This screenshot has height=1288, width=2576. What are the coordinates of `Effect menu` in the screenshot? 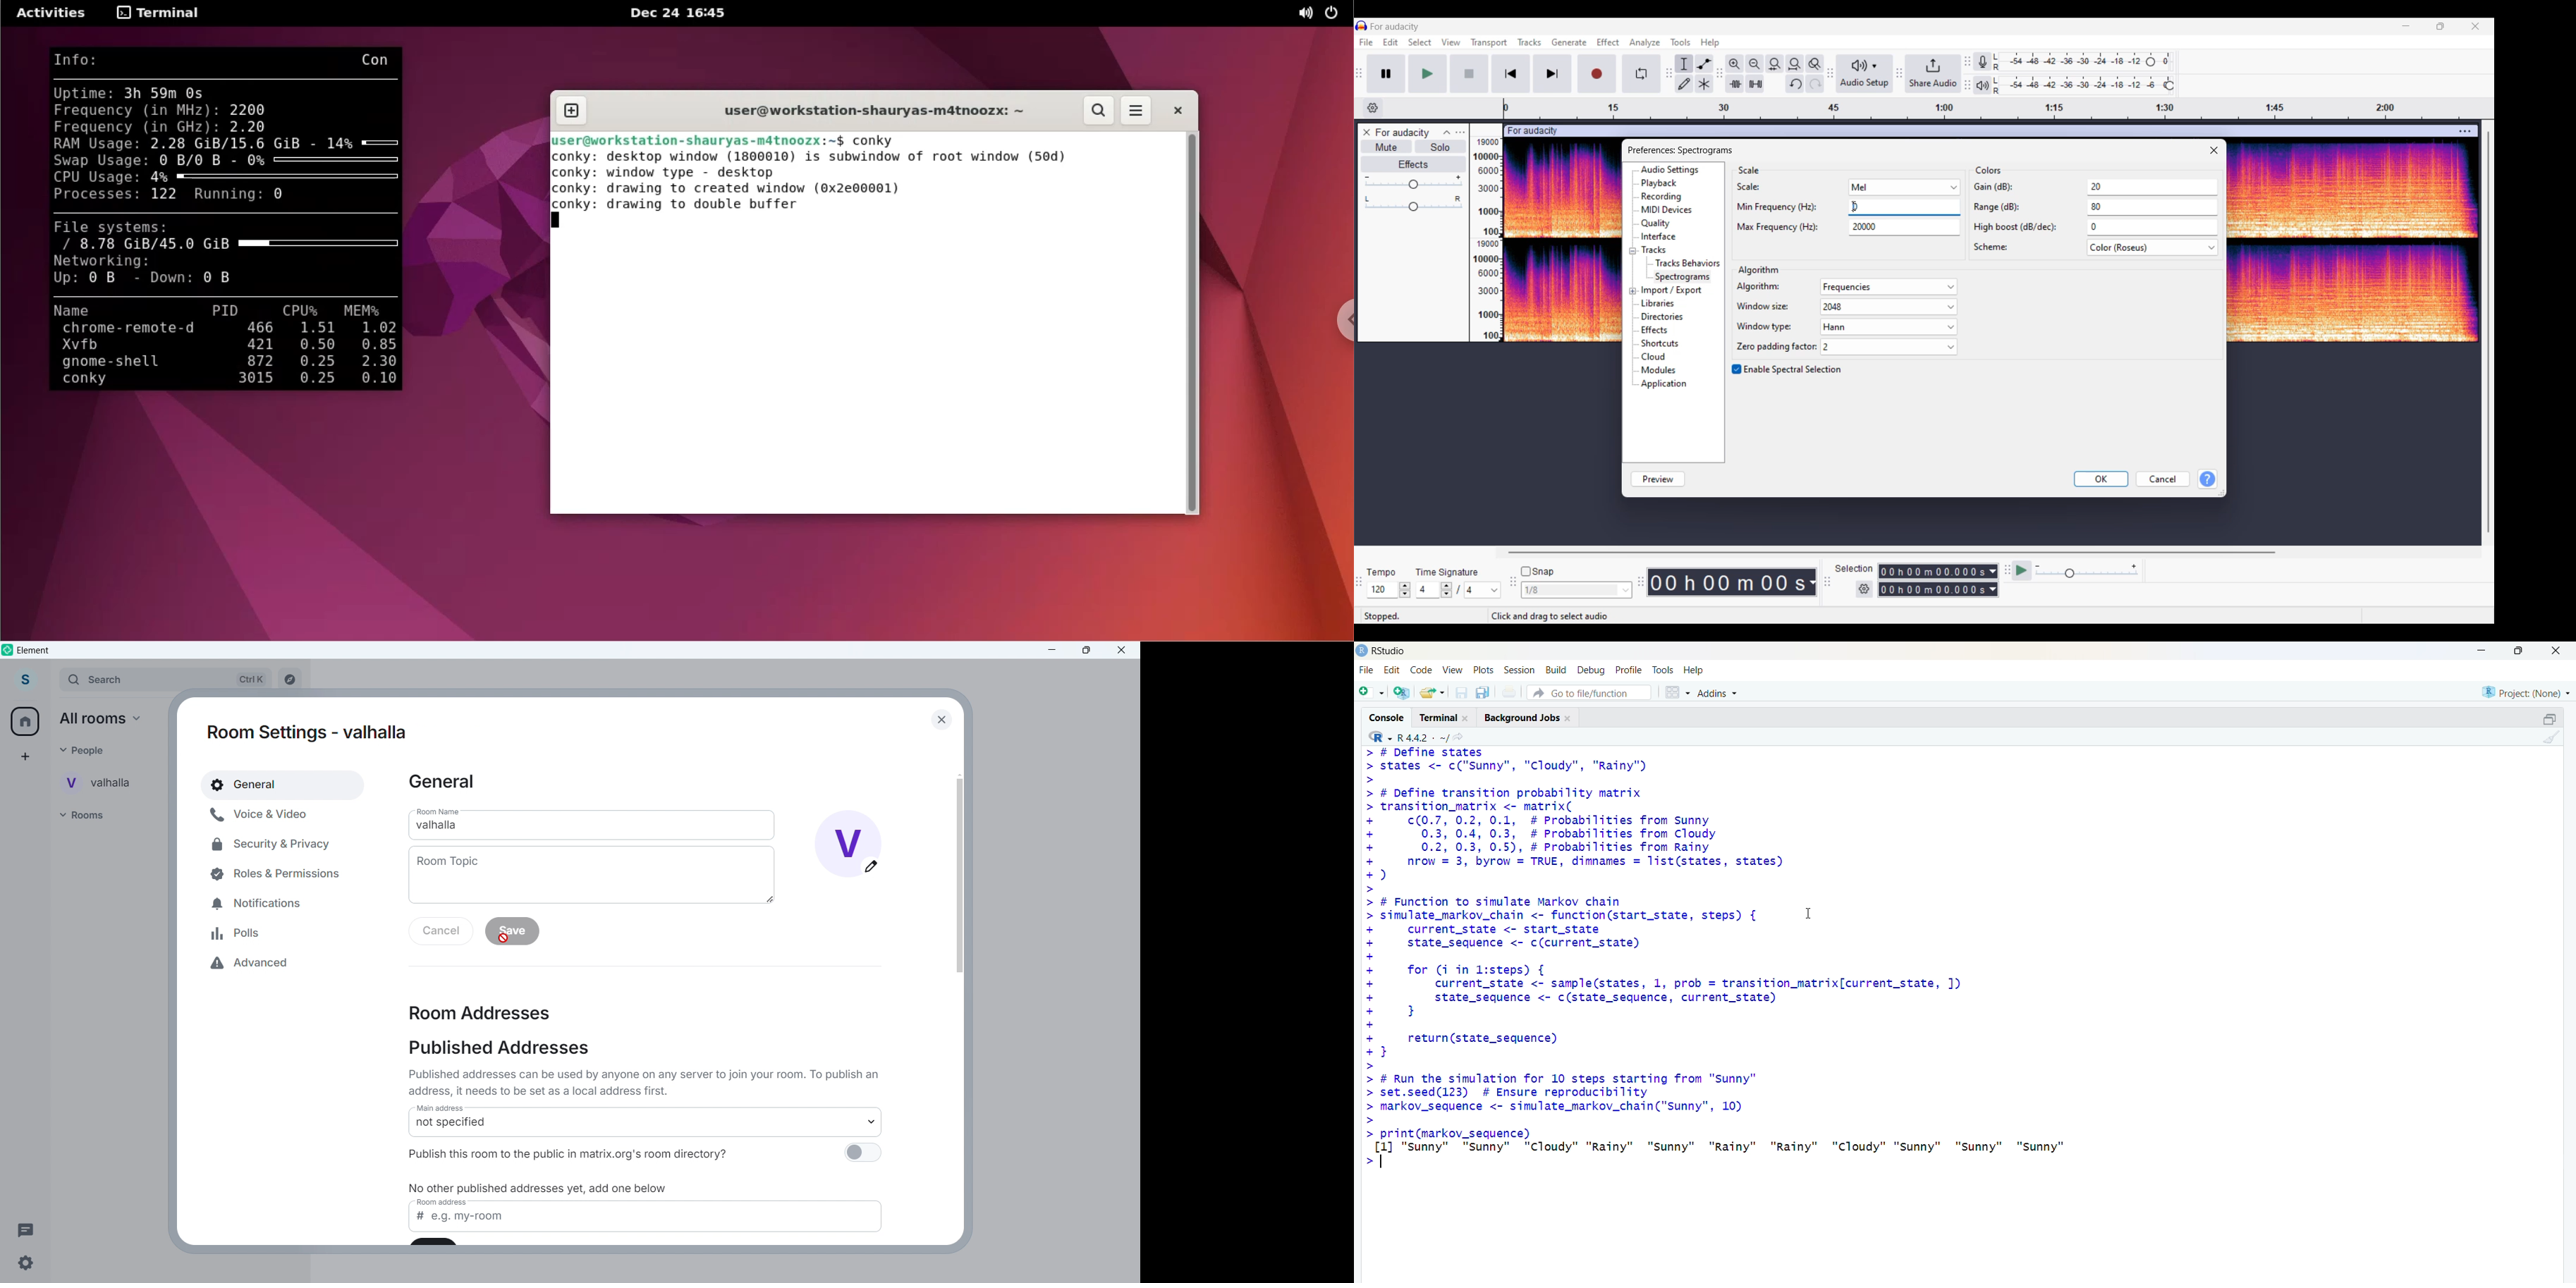 It's located at (1609, 42).